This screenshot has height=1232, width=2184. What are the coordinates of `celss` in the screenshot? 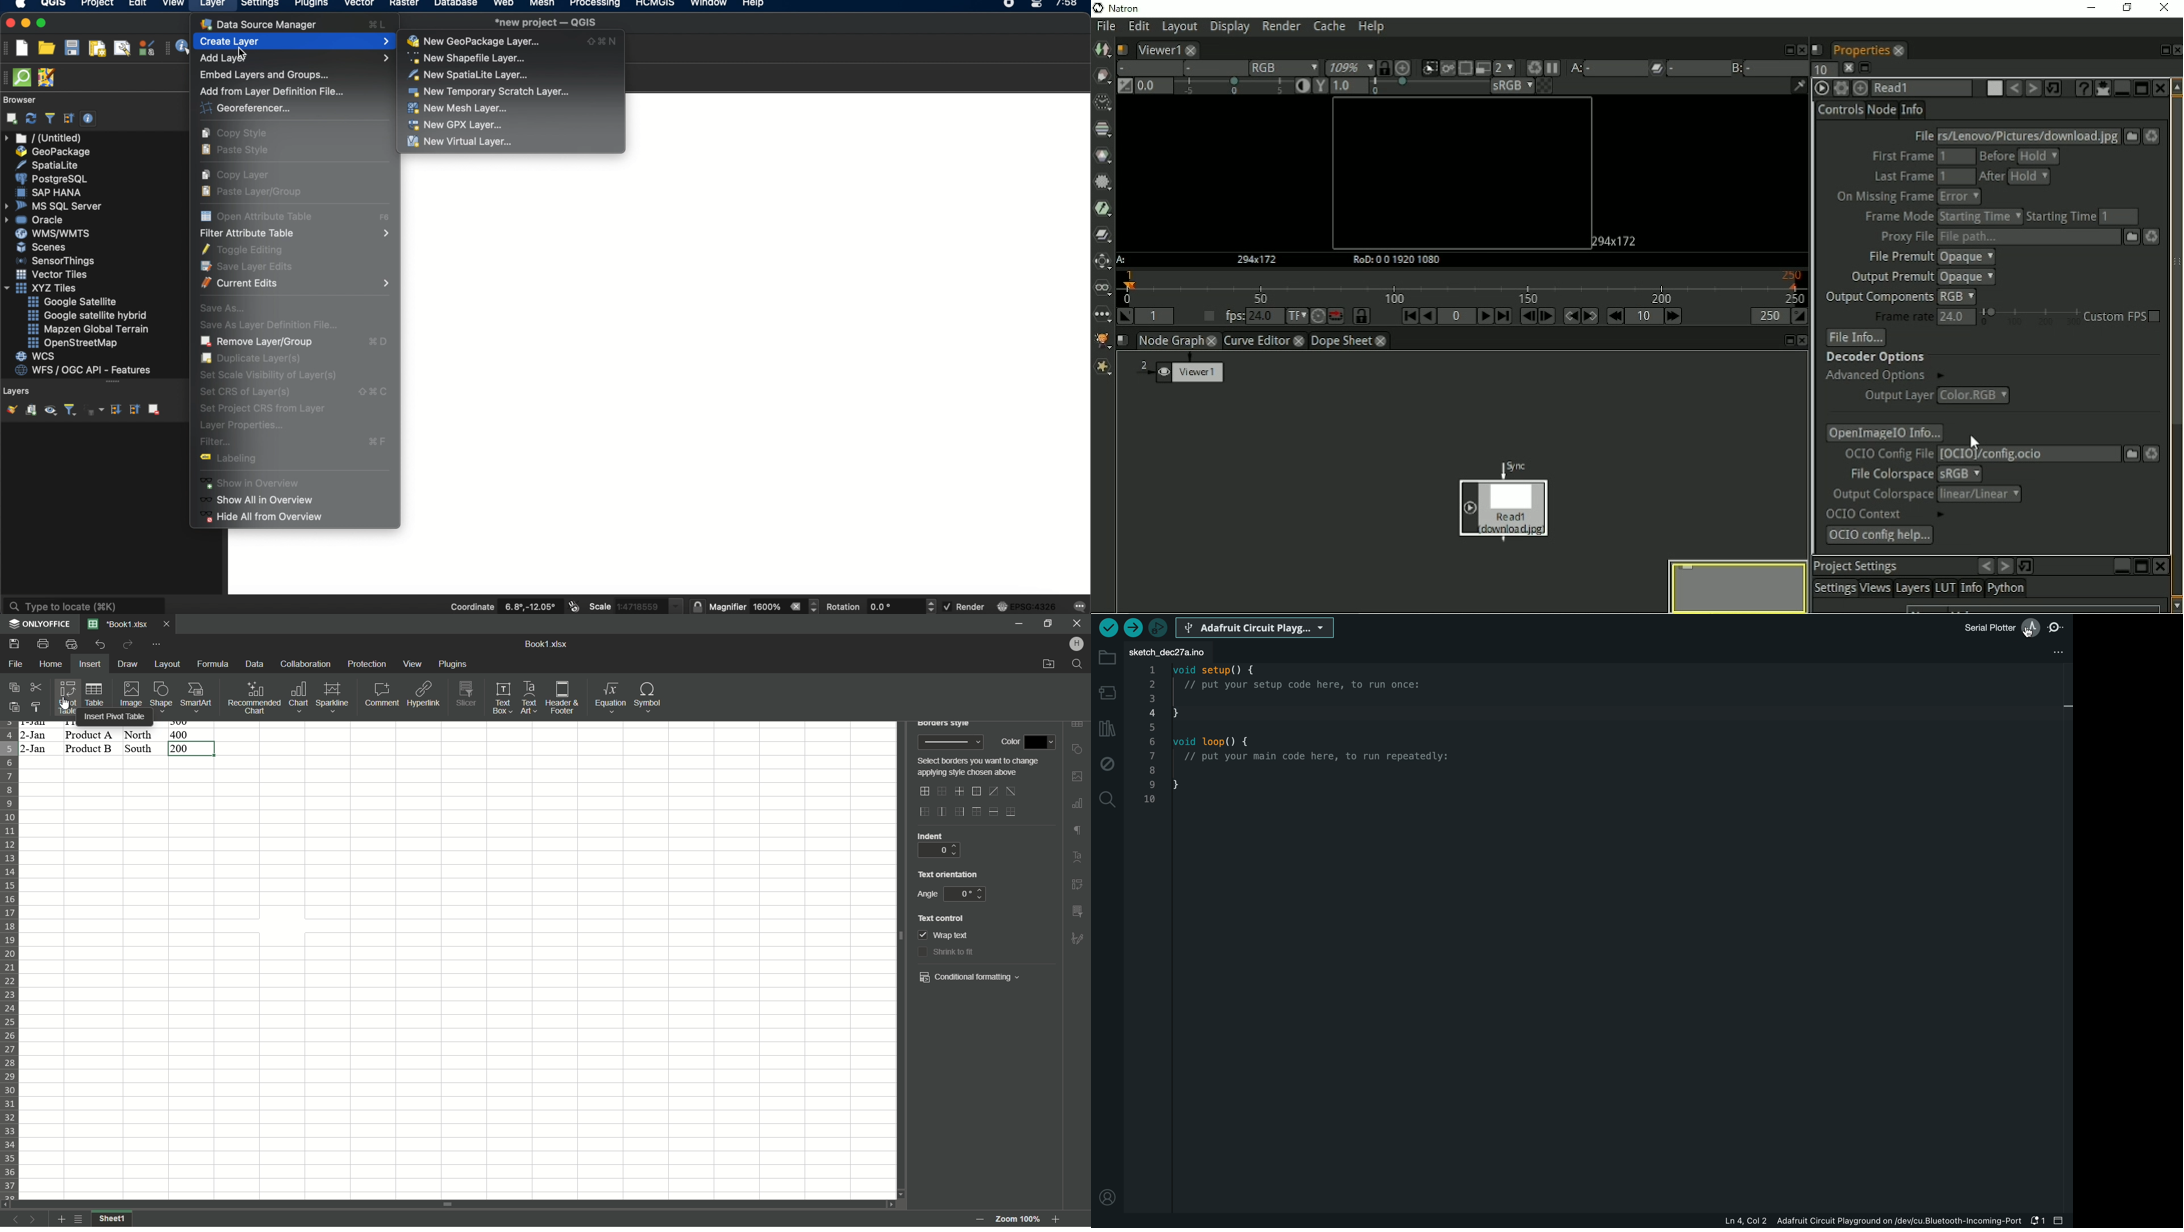 It's located at (557, 740).